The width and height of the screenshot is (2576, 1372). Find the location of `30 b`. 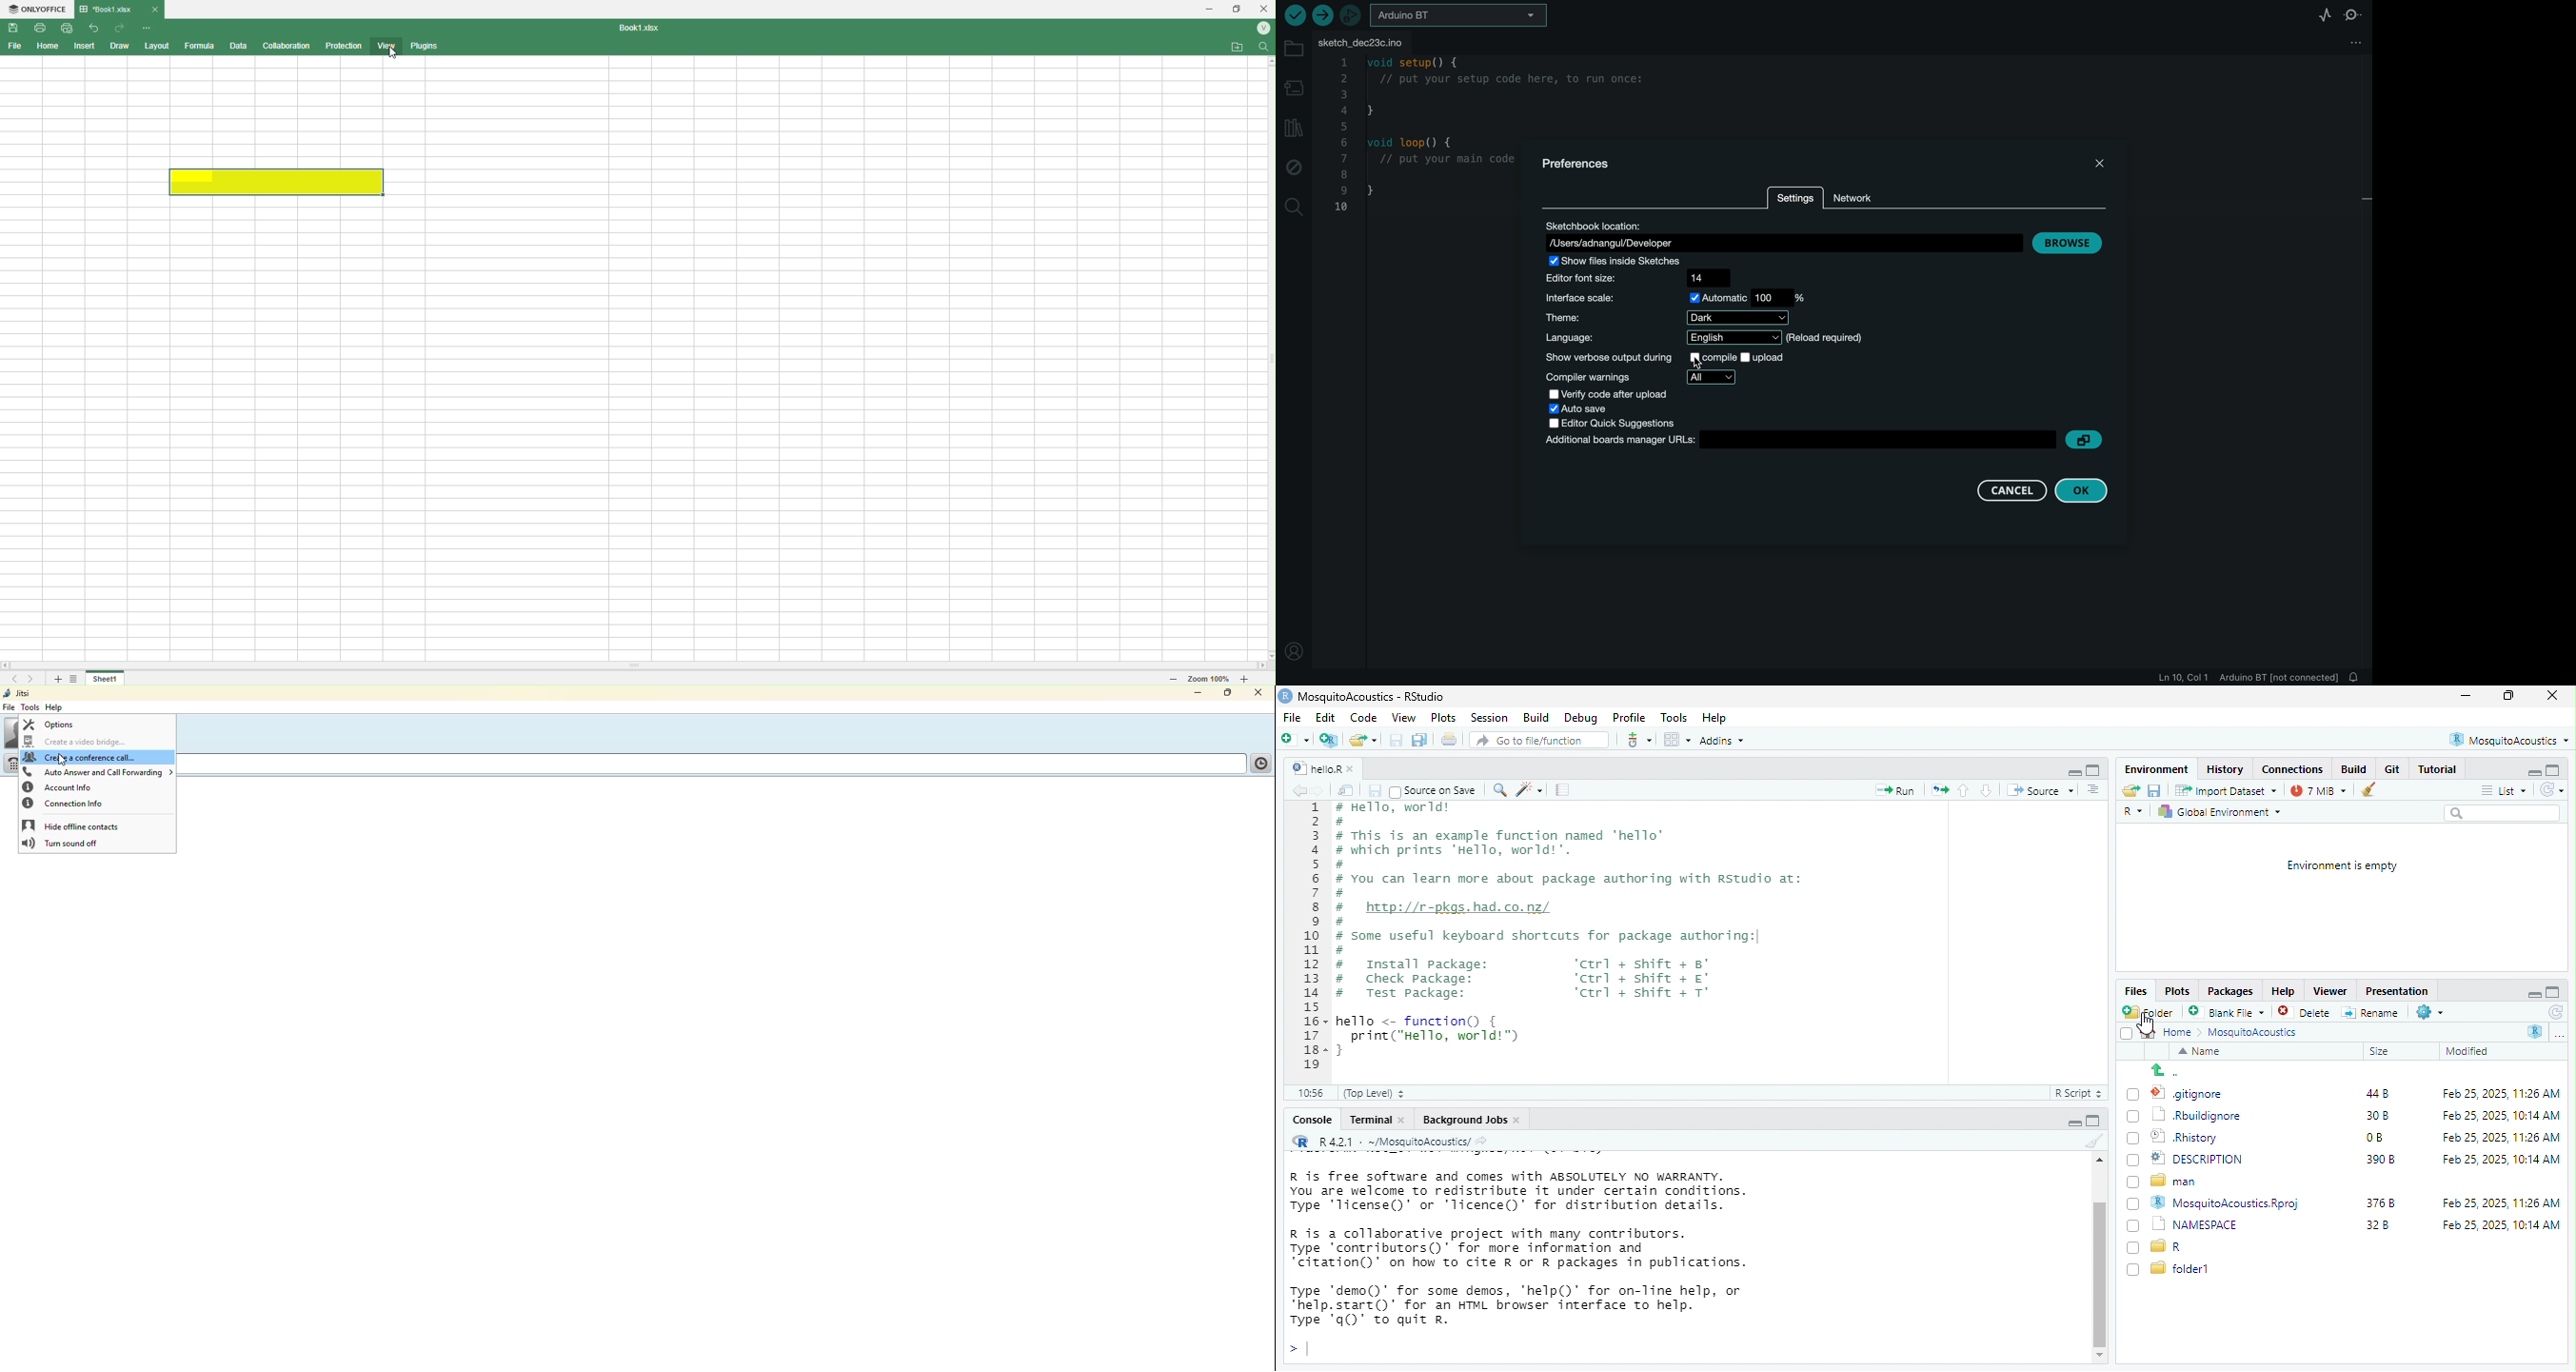

30 b is located at coordinates (2374, 1115).